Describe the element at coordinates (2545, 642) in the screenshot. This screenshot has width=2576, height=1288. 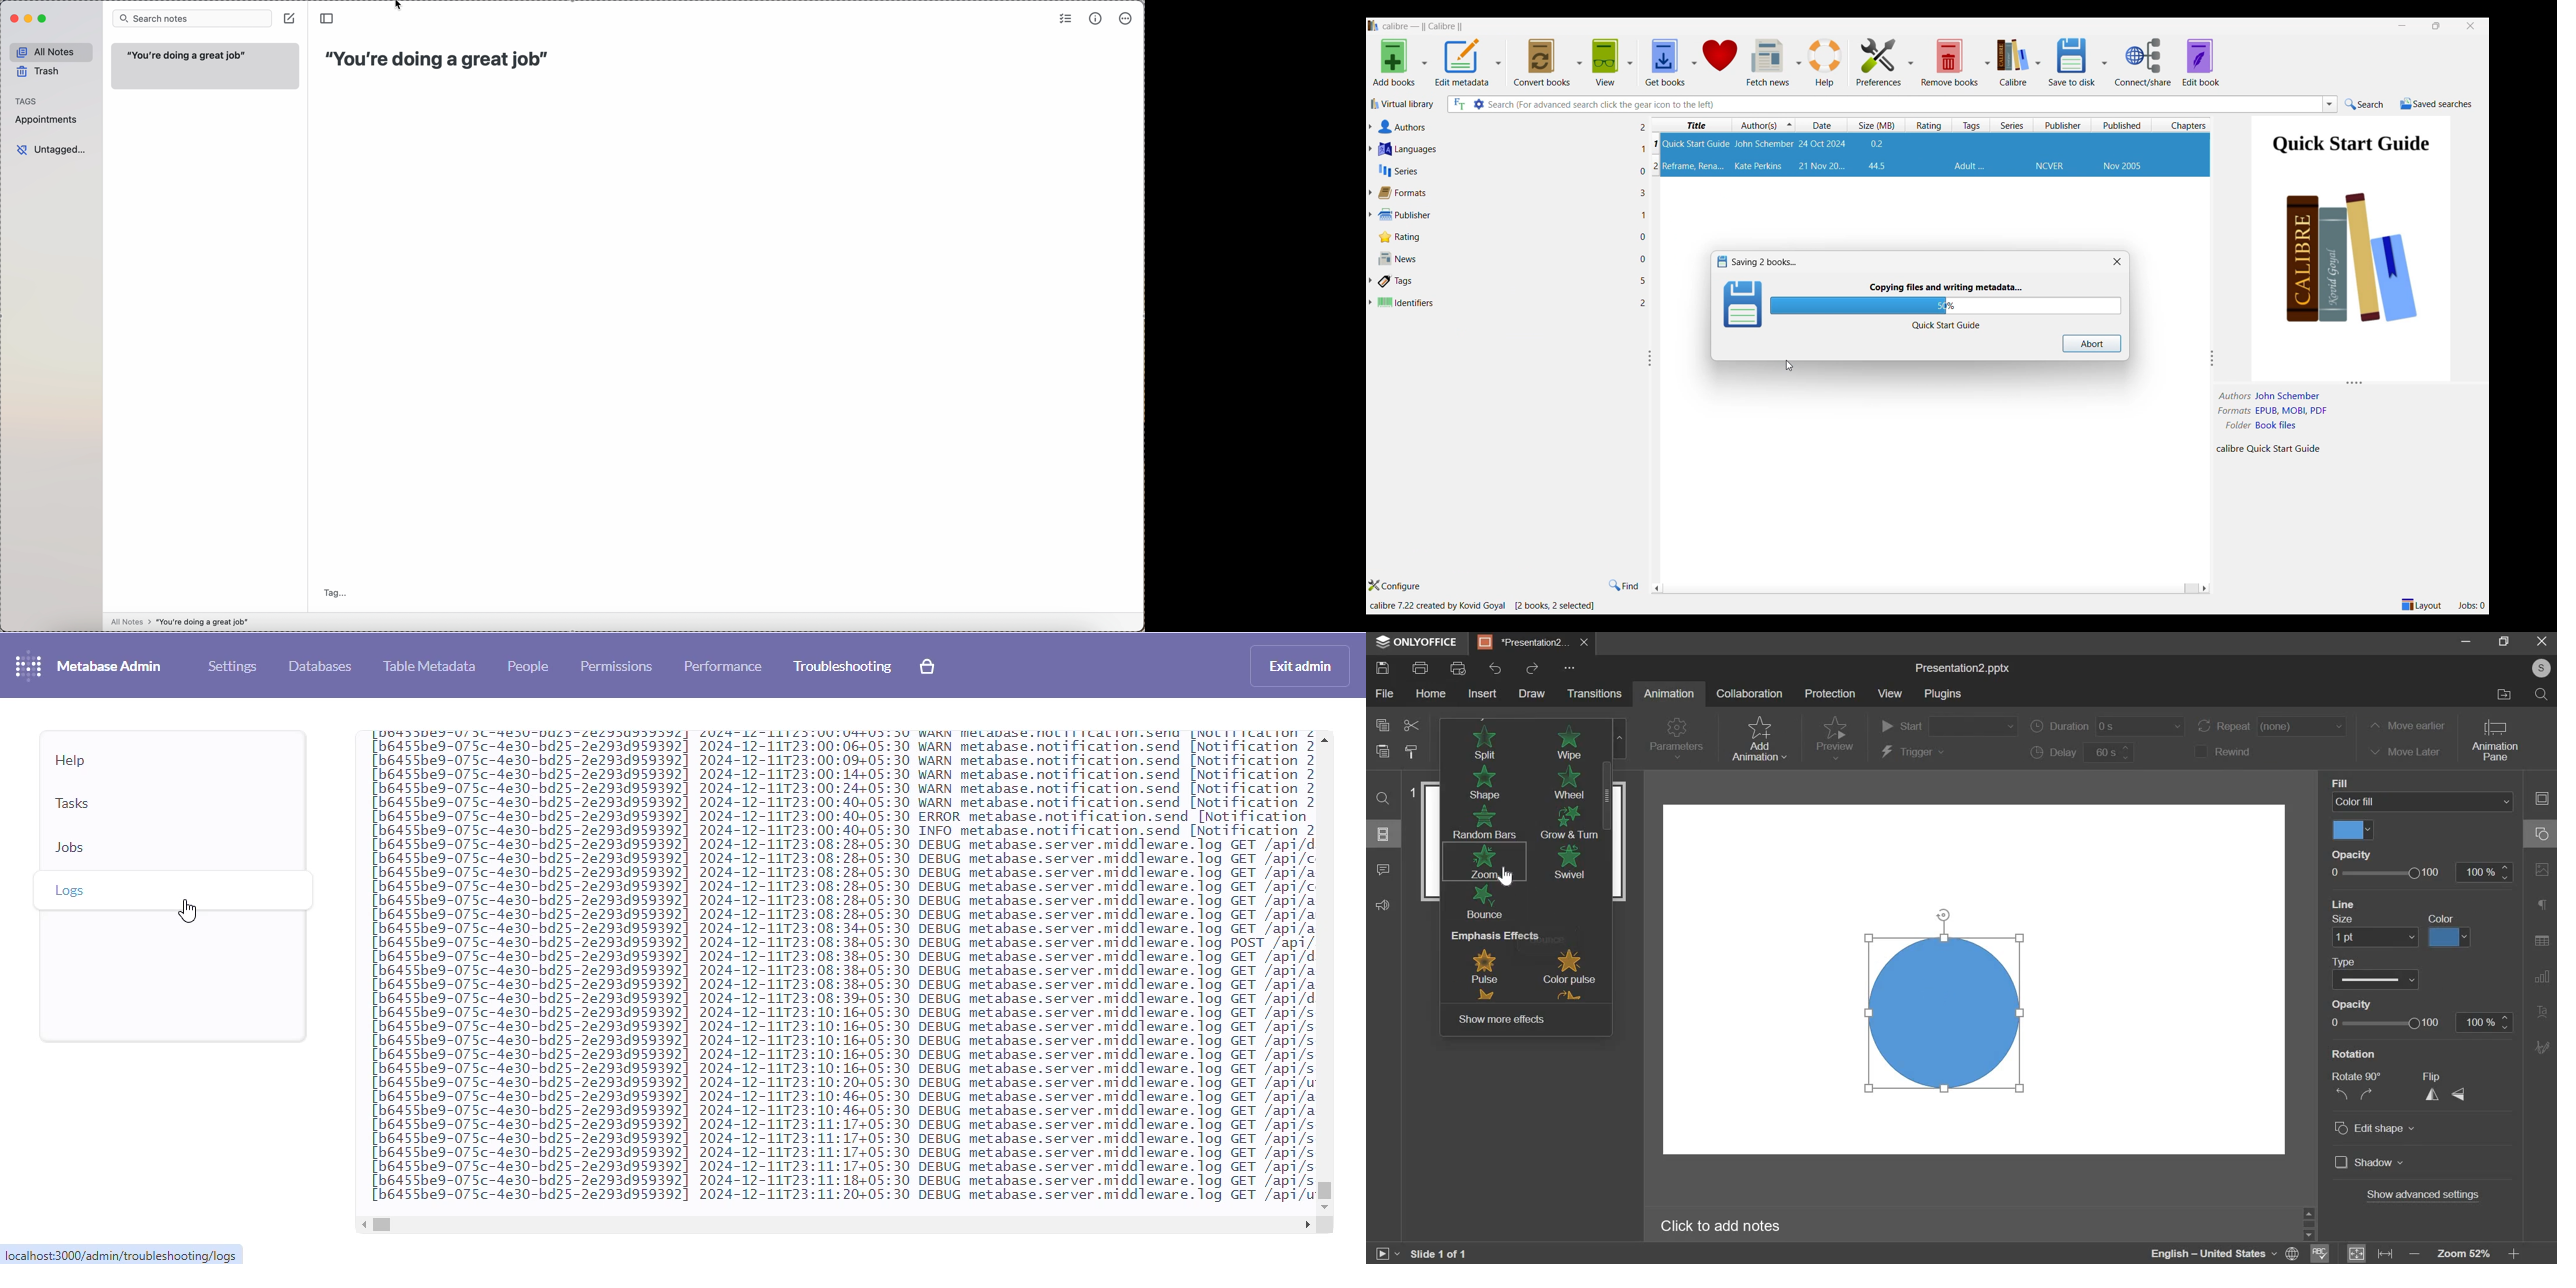
I see `exit` at that location.